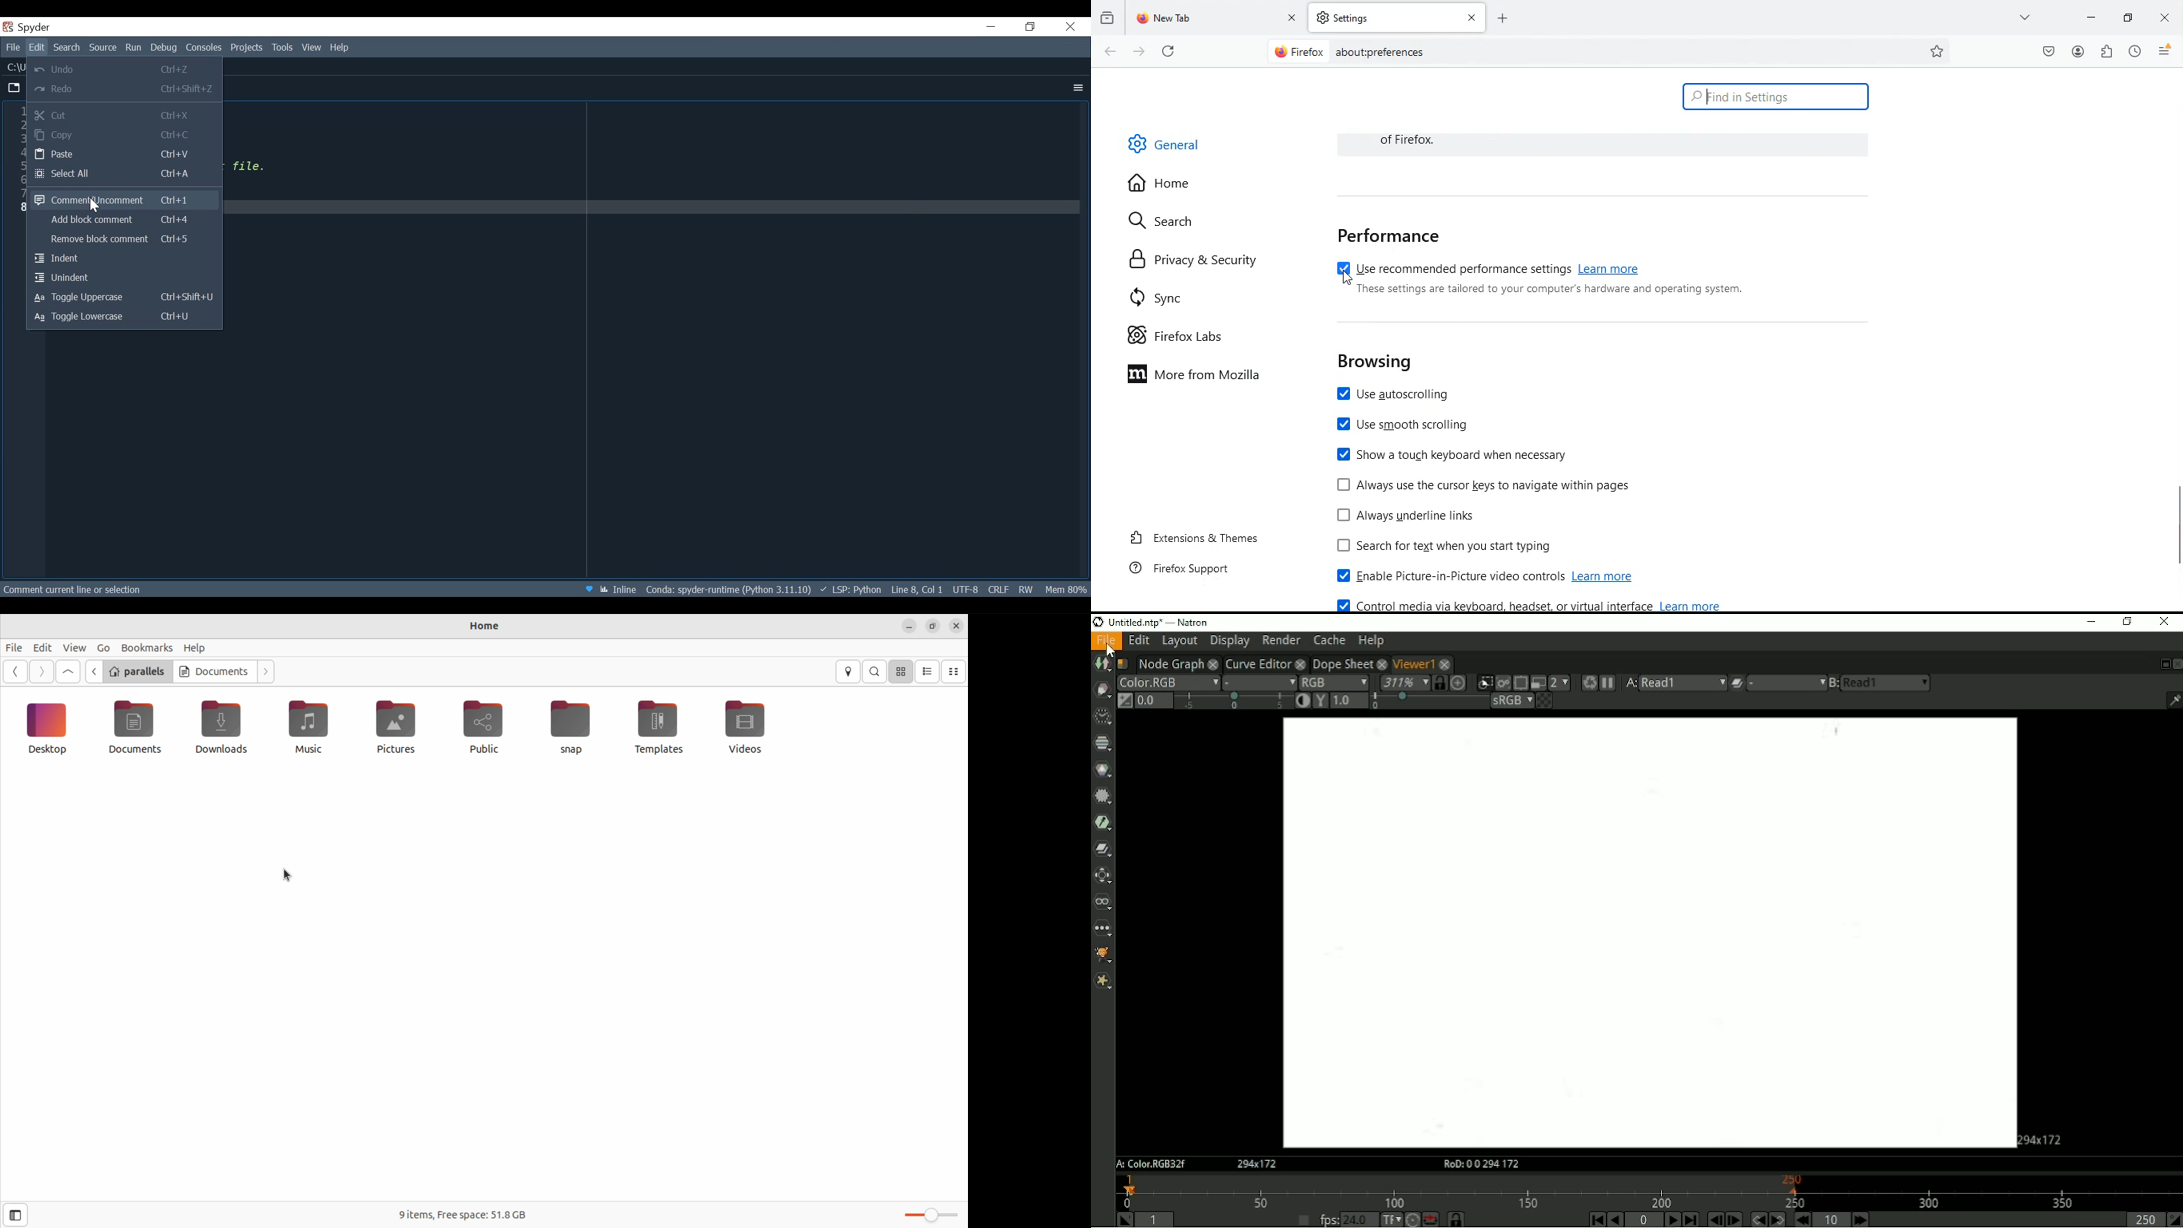 This screenshot has width=2184, height=1232. What do you see at coordinates (97, 206) in the screenshot?
I see `Cursor` at bounding box center [97, 206].